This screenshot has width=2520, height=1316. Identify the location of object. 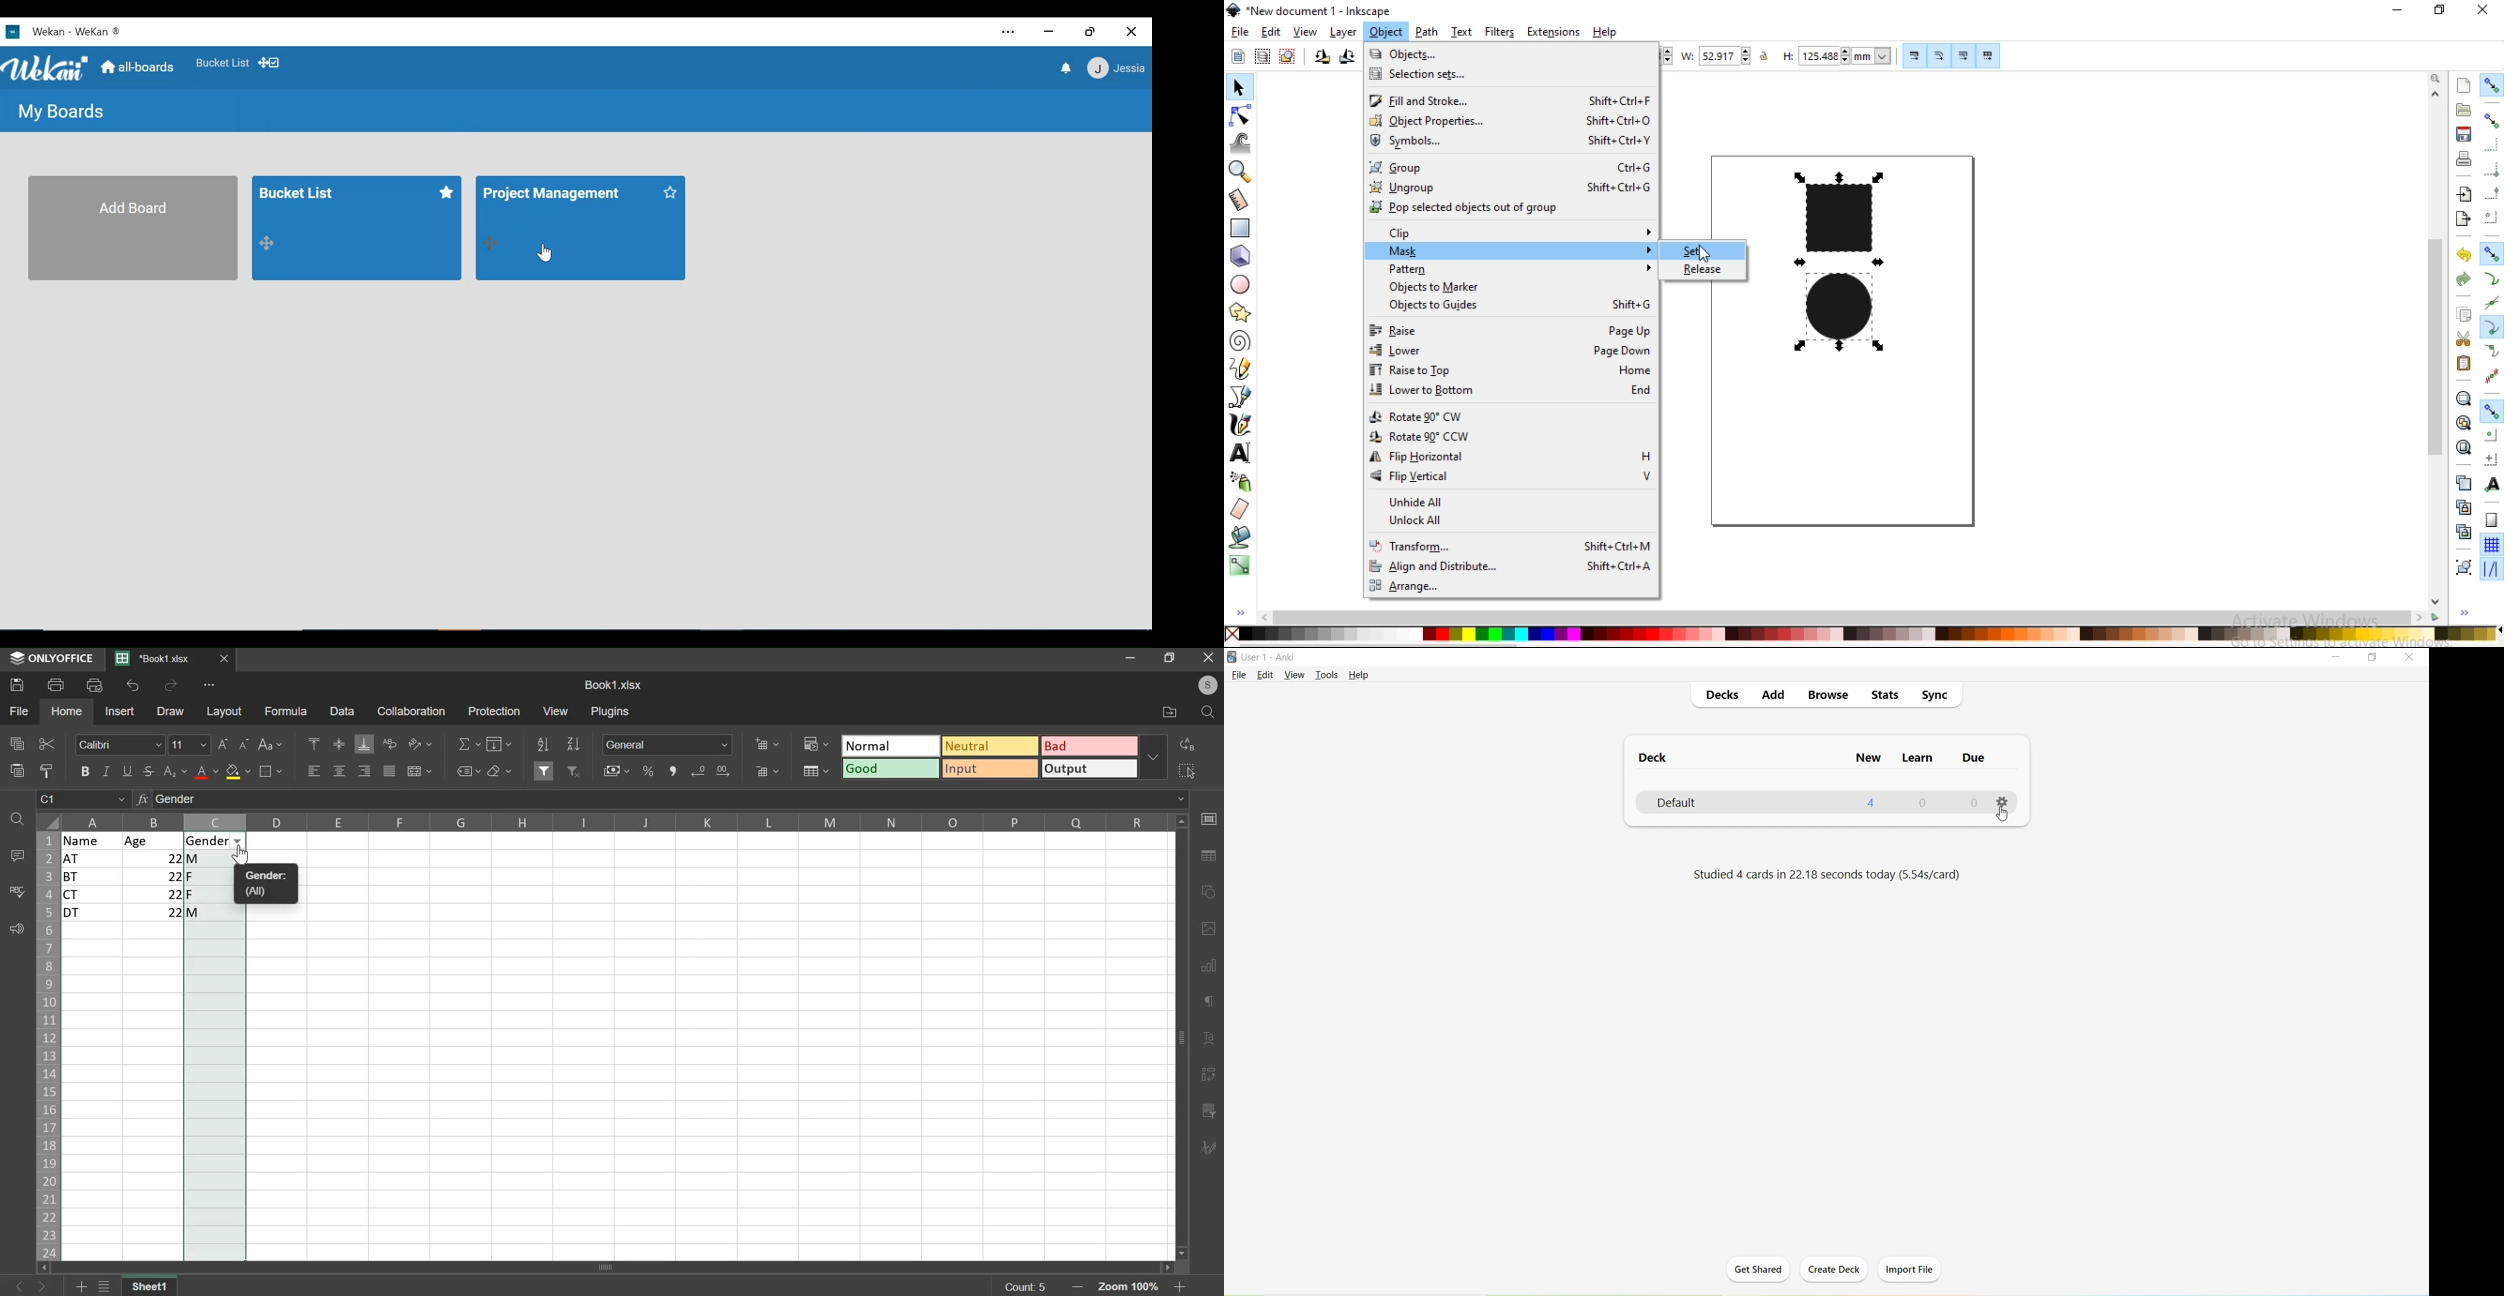
(1386, 32).